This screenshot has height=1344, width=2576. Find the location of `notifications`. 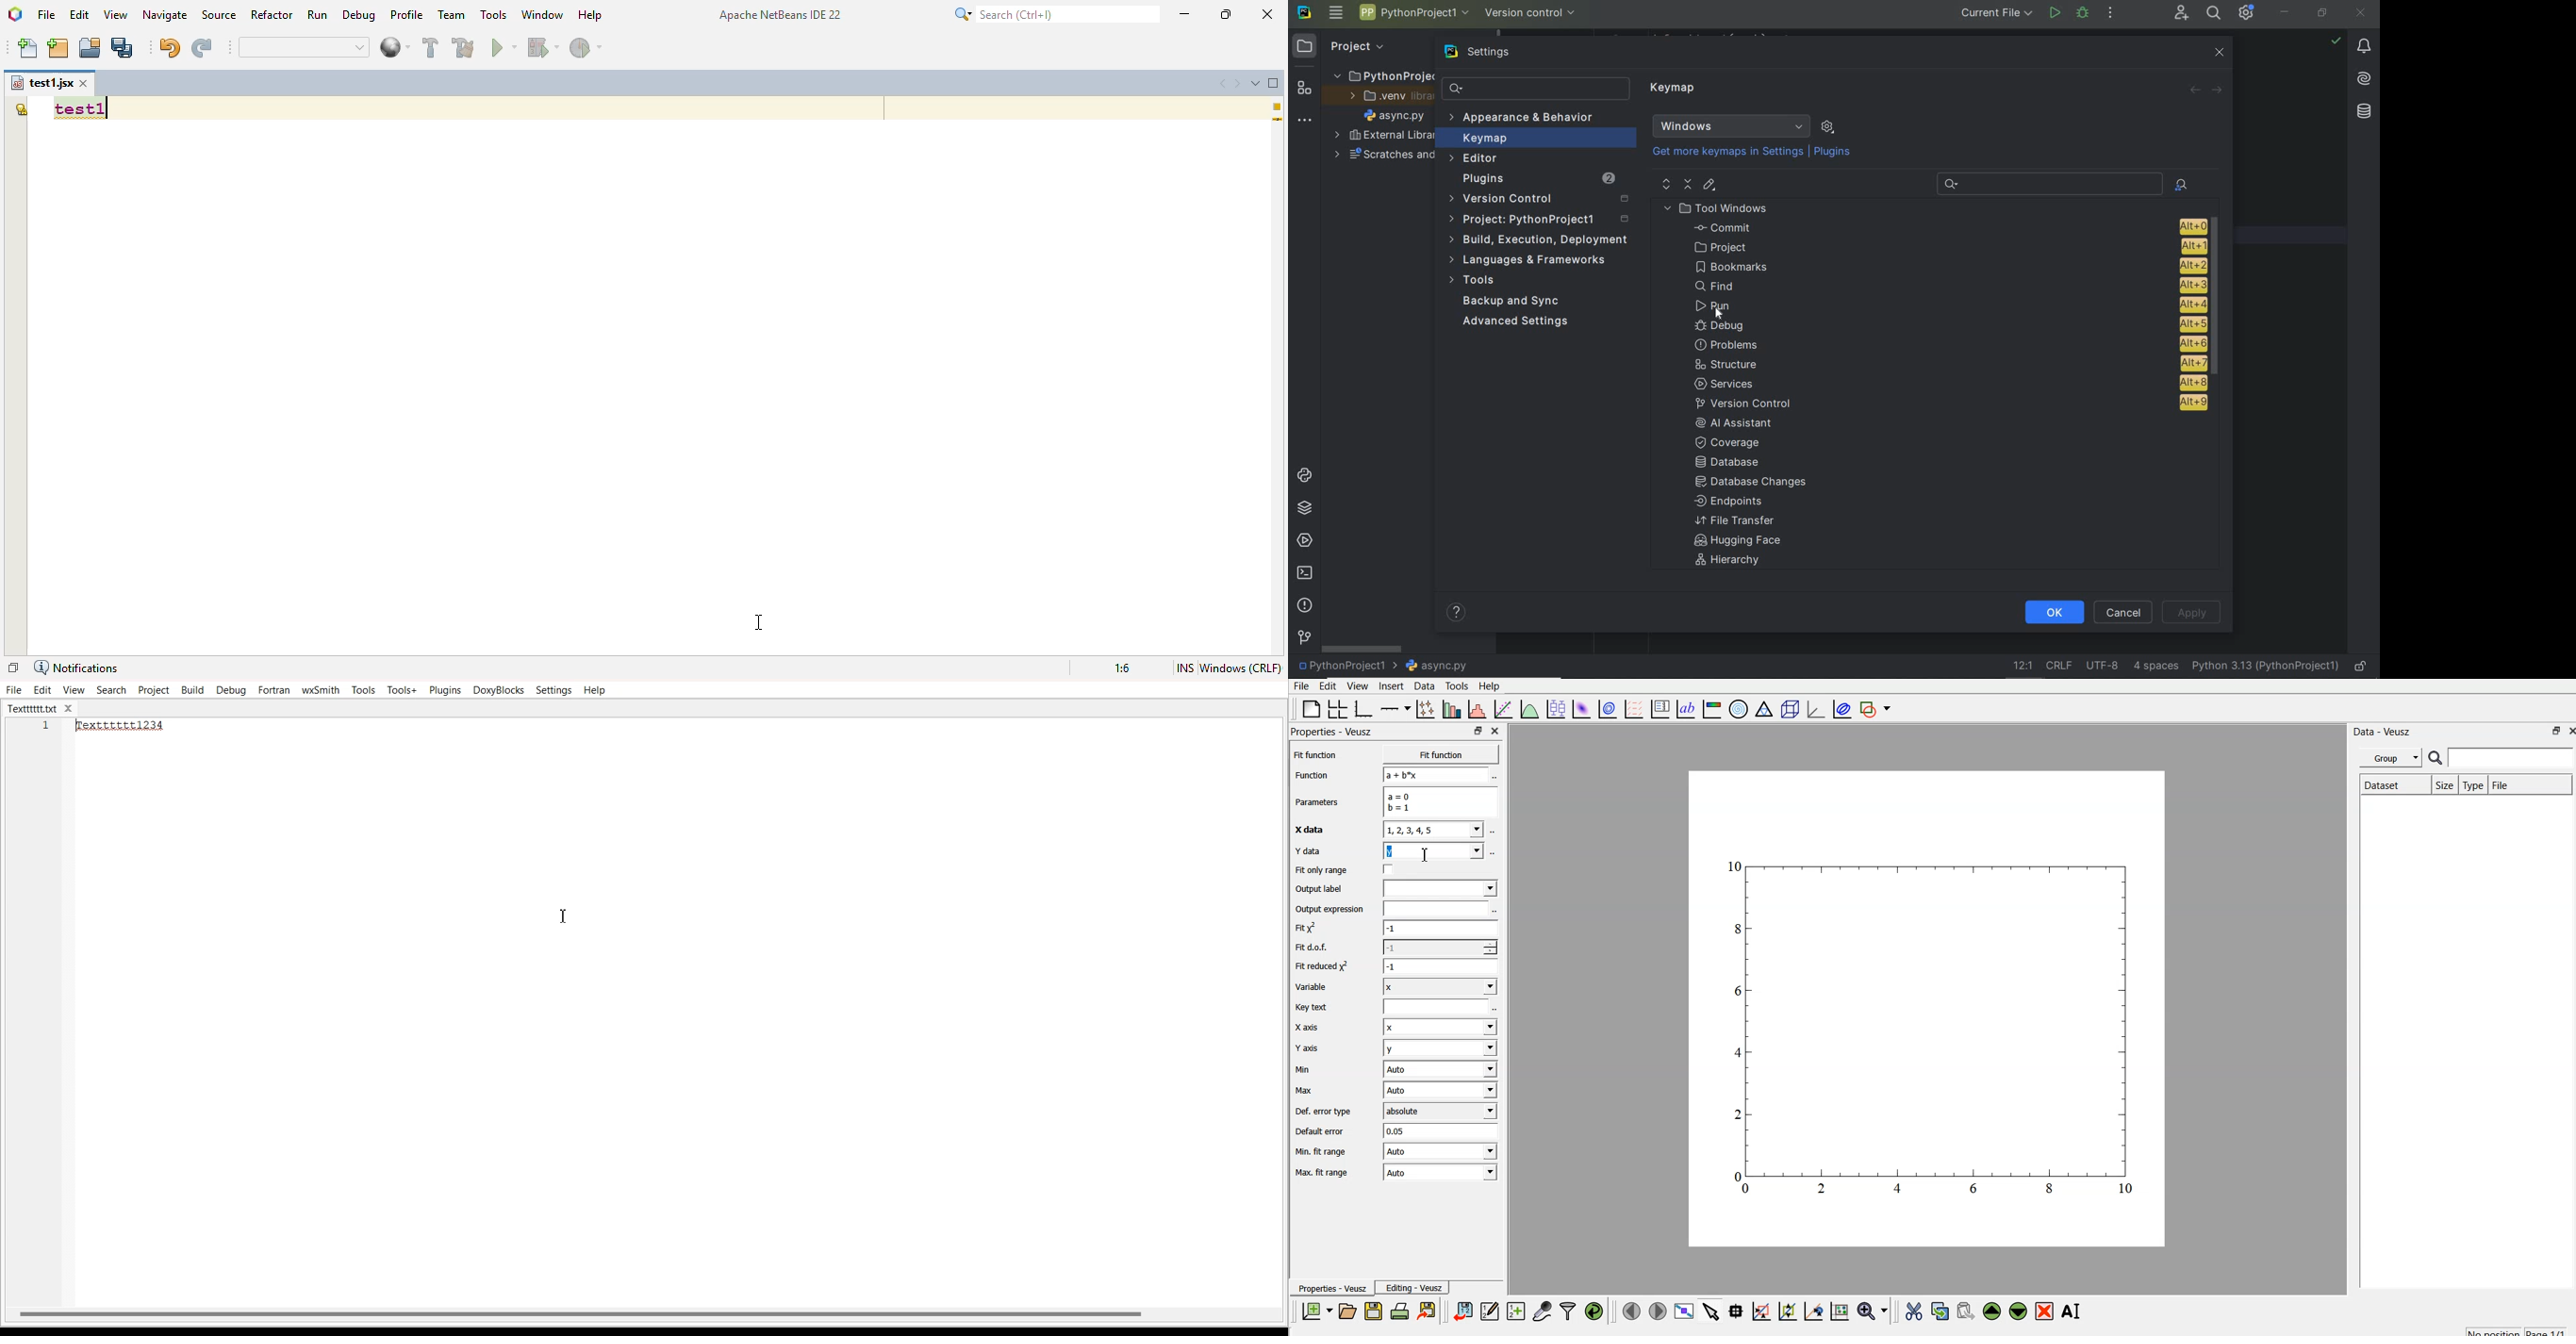

notifications is located at coordinates (75, 668).